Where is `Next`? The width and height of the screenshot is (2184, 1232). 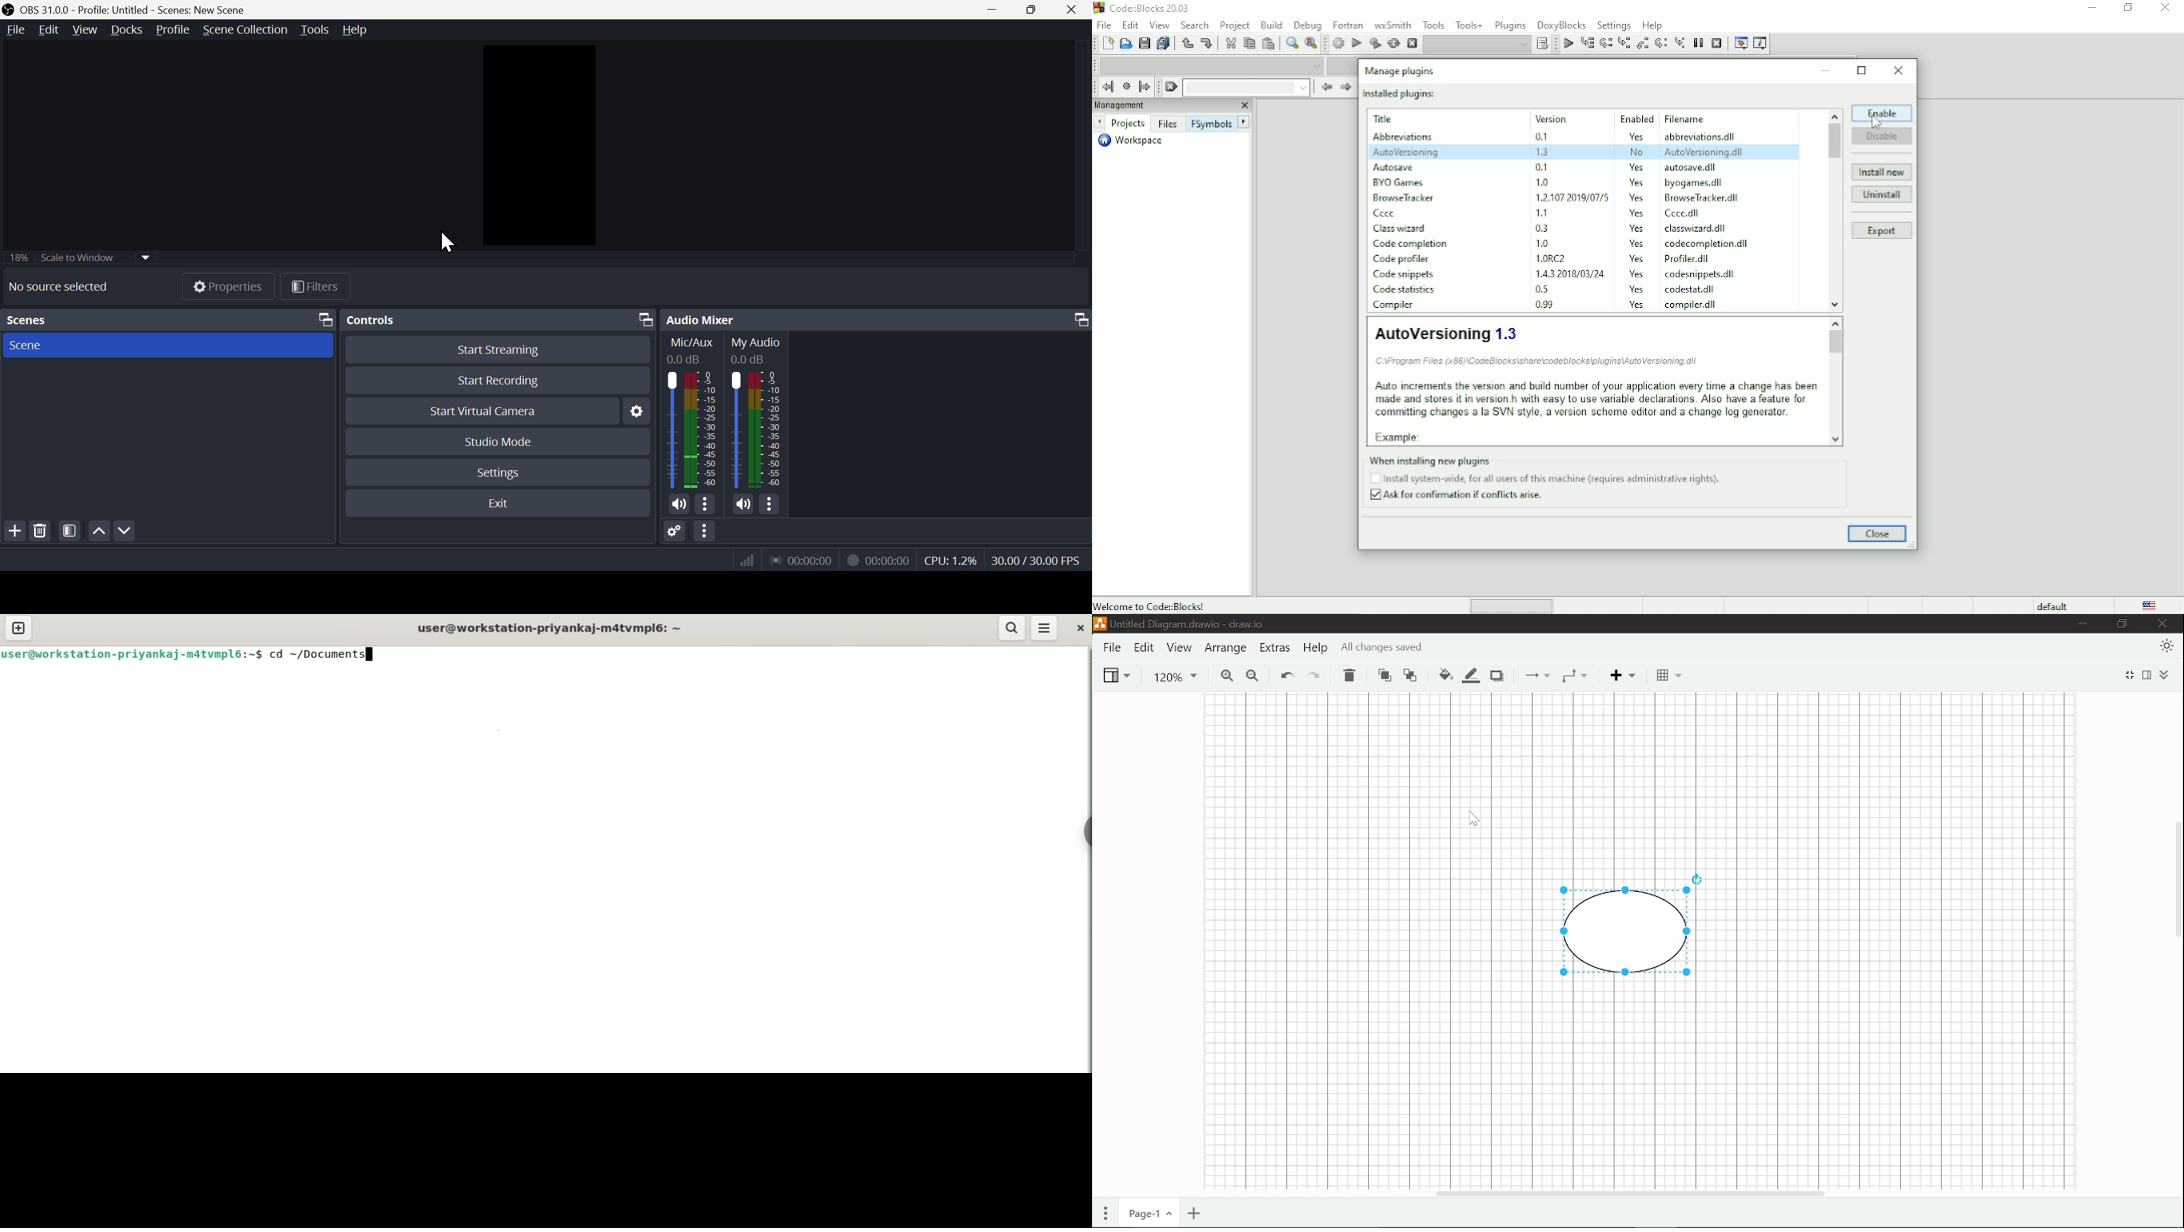
Next is located at coordinates (1245, 121).